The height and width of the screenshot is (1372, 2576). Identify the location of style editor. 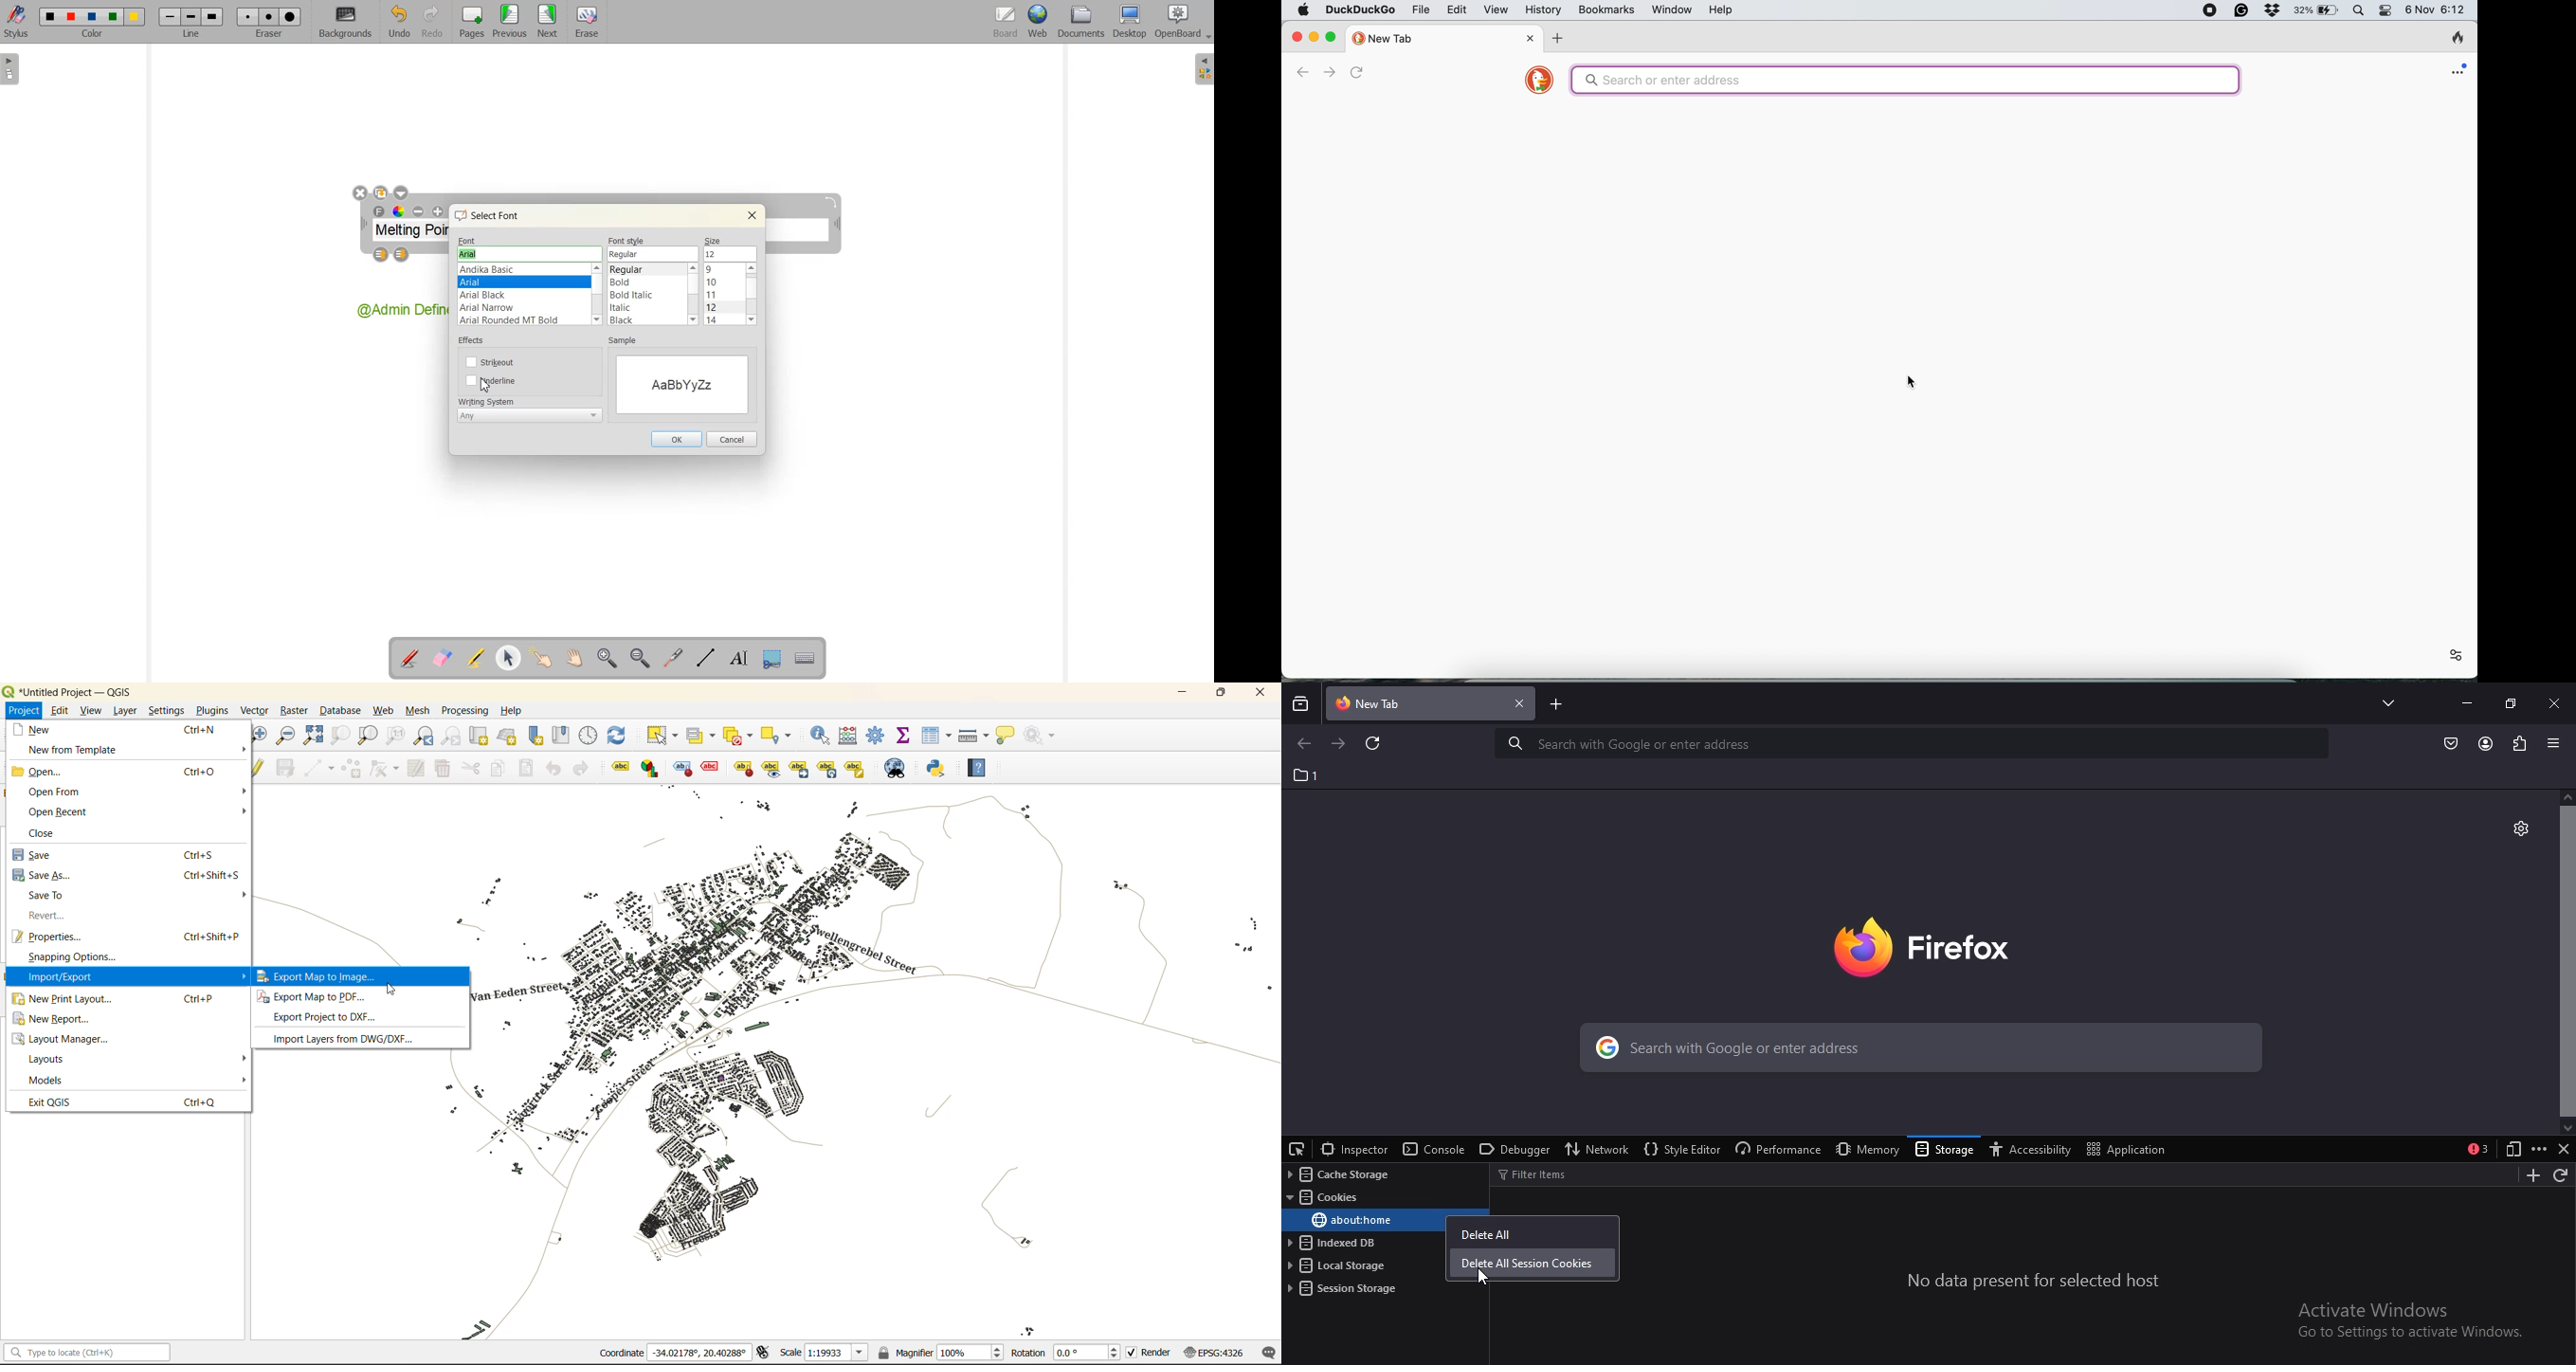
(1680, 1150).